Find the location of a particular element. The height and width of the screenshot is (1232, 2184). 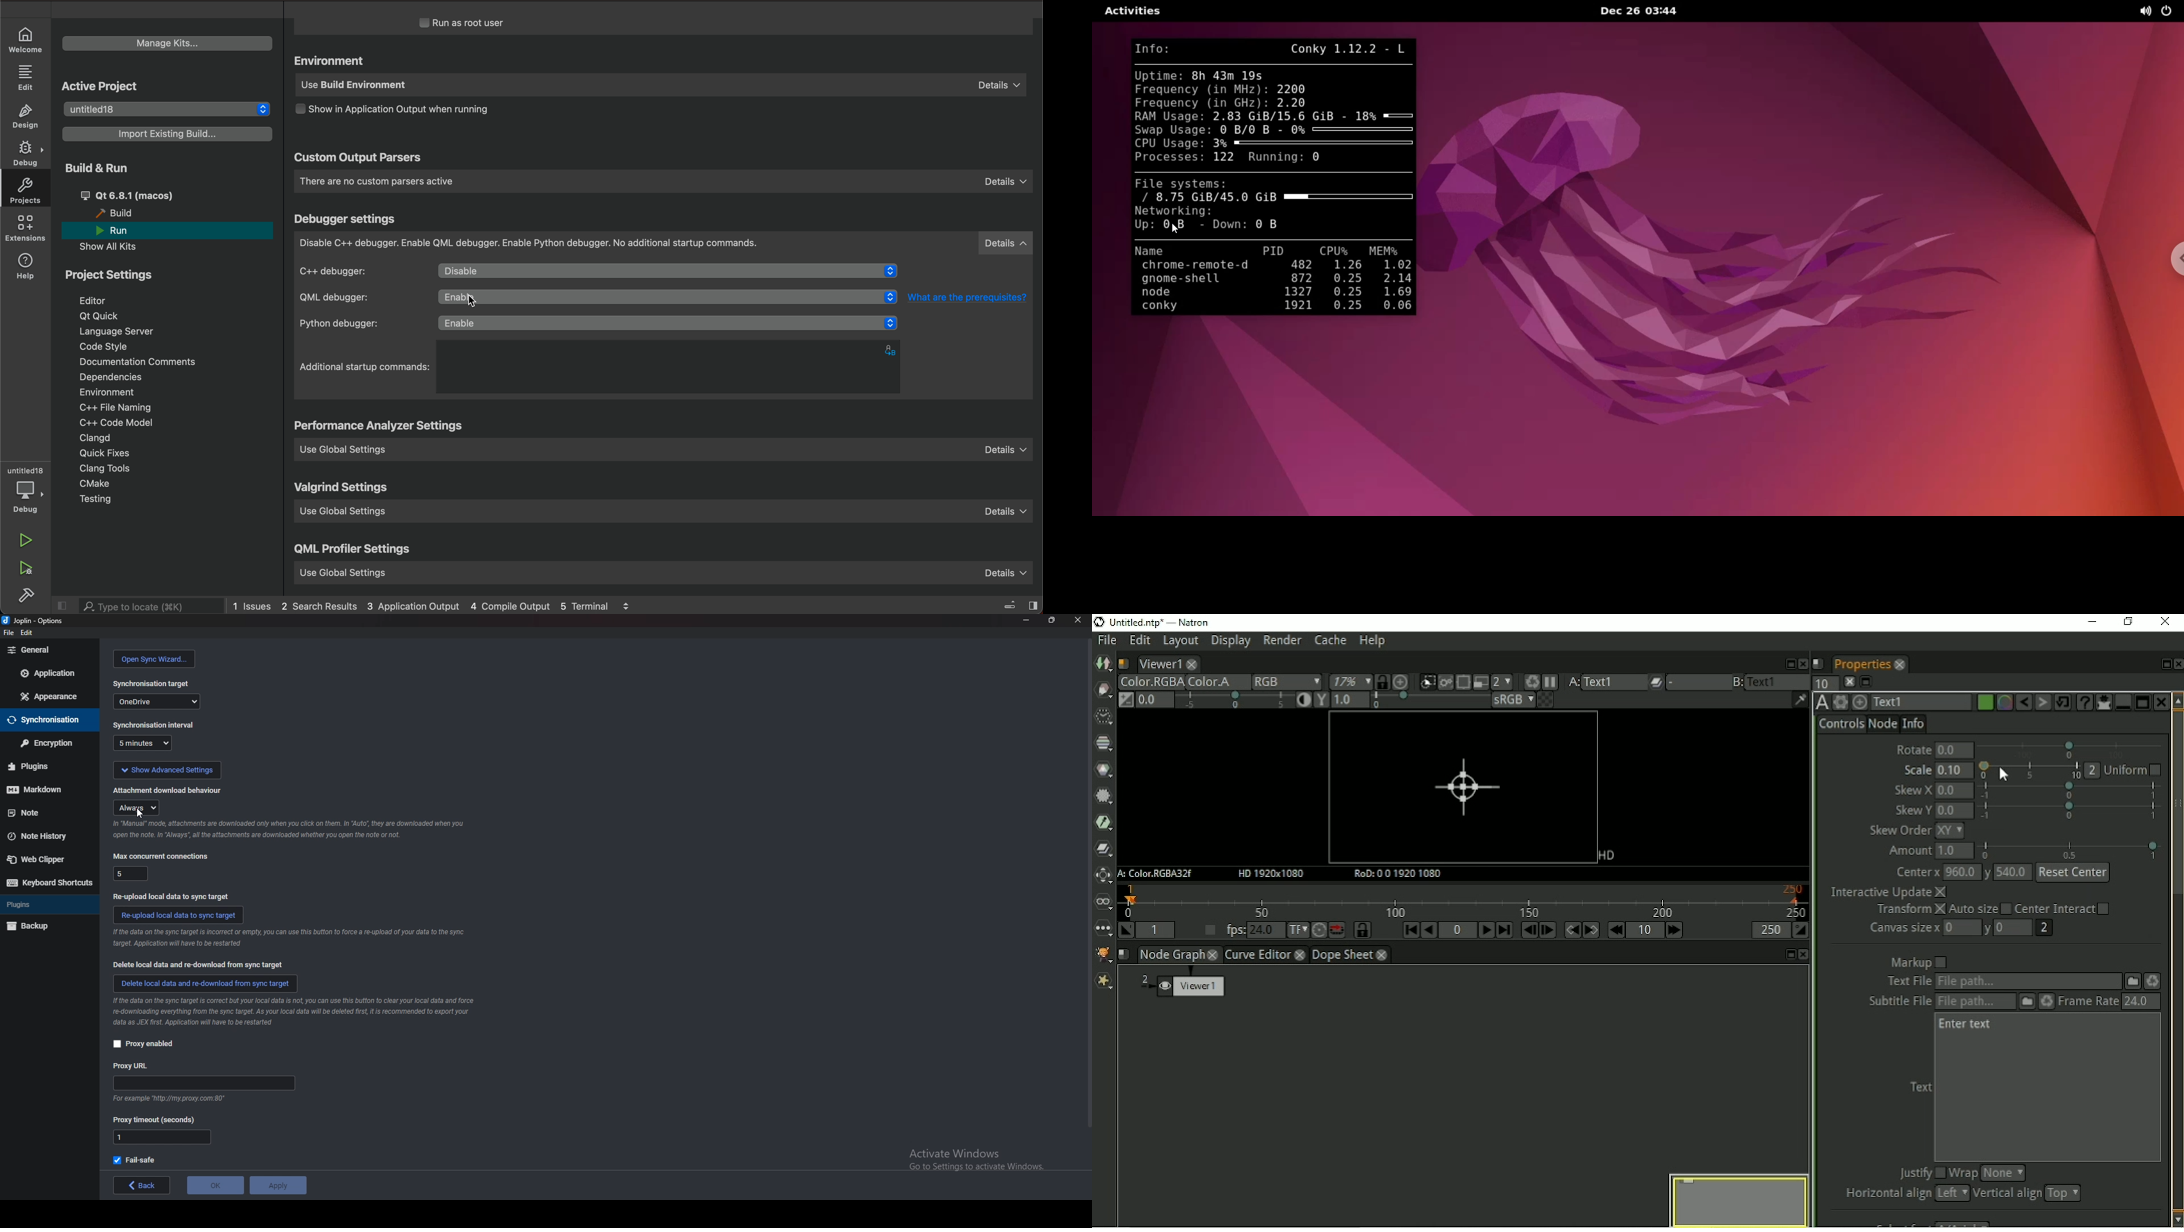

Enter text is located at coordinates (1968, 1026).